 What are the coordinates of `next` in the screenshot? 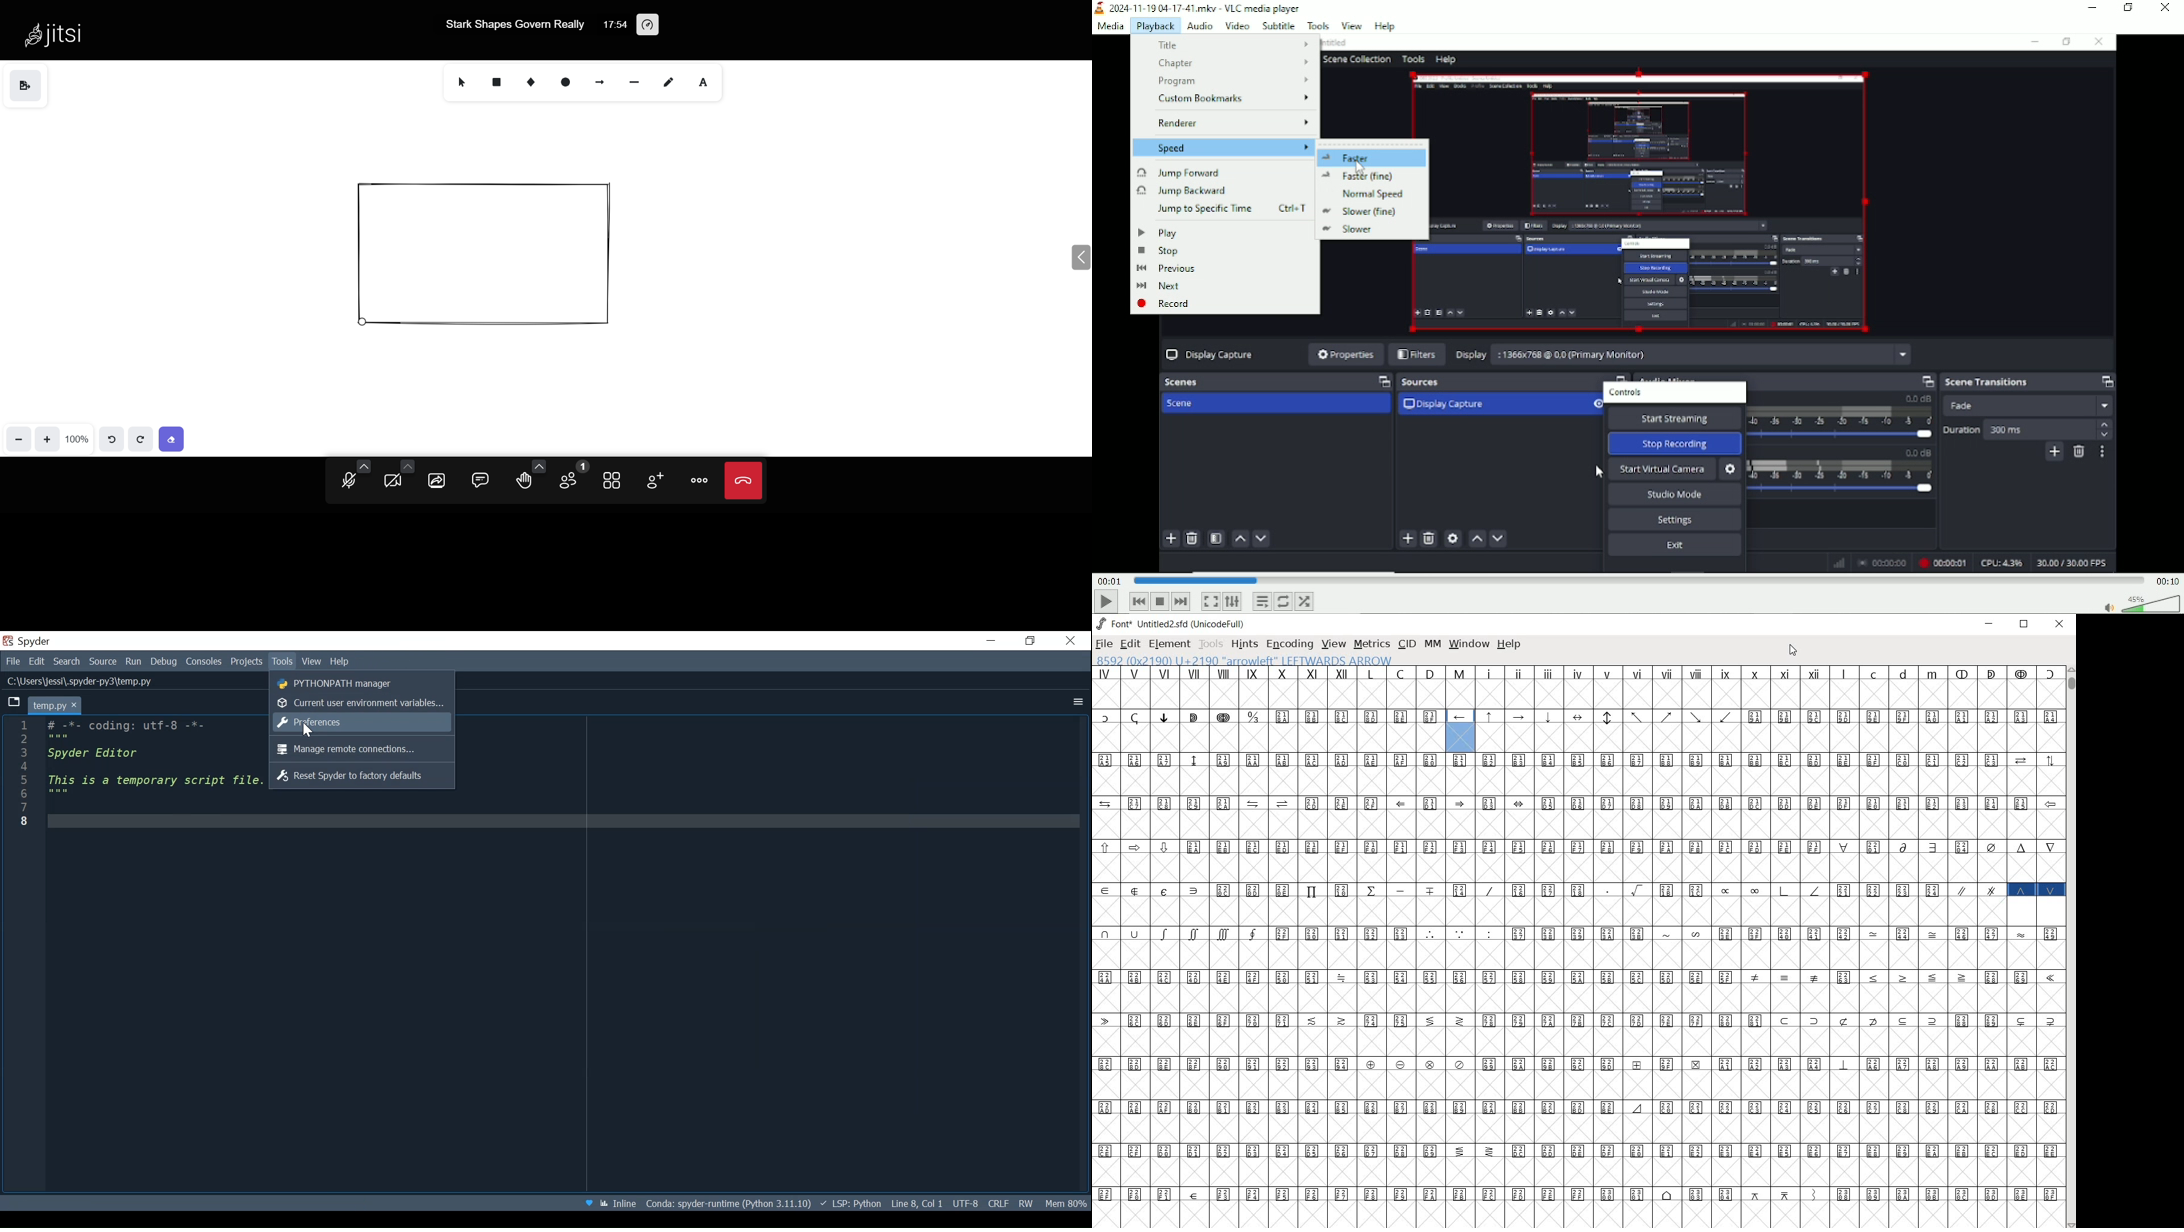 It's located at (1220, 287).